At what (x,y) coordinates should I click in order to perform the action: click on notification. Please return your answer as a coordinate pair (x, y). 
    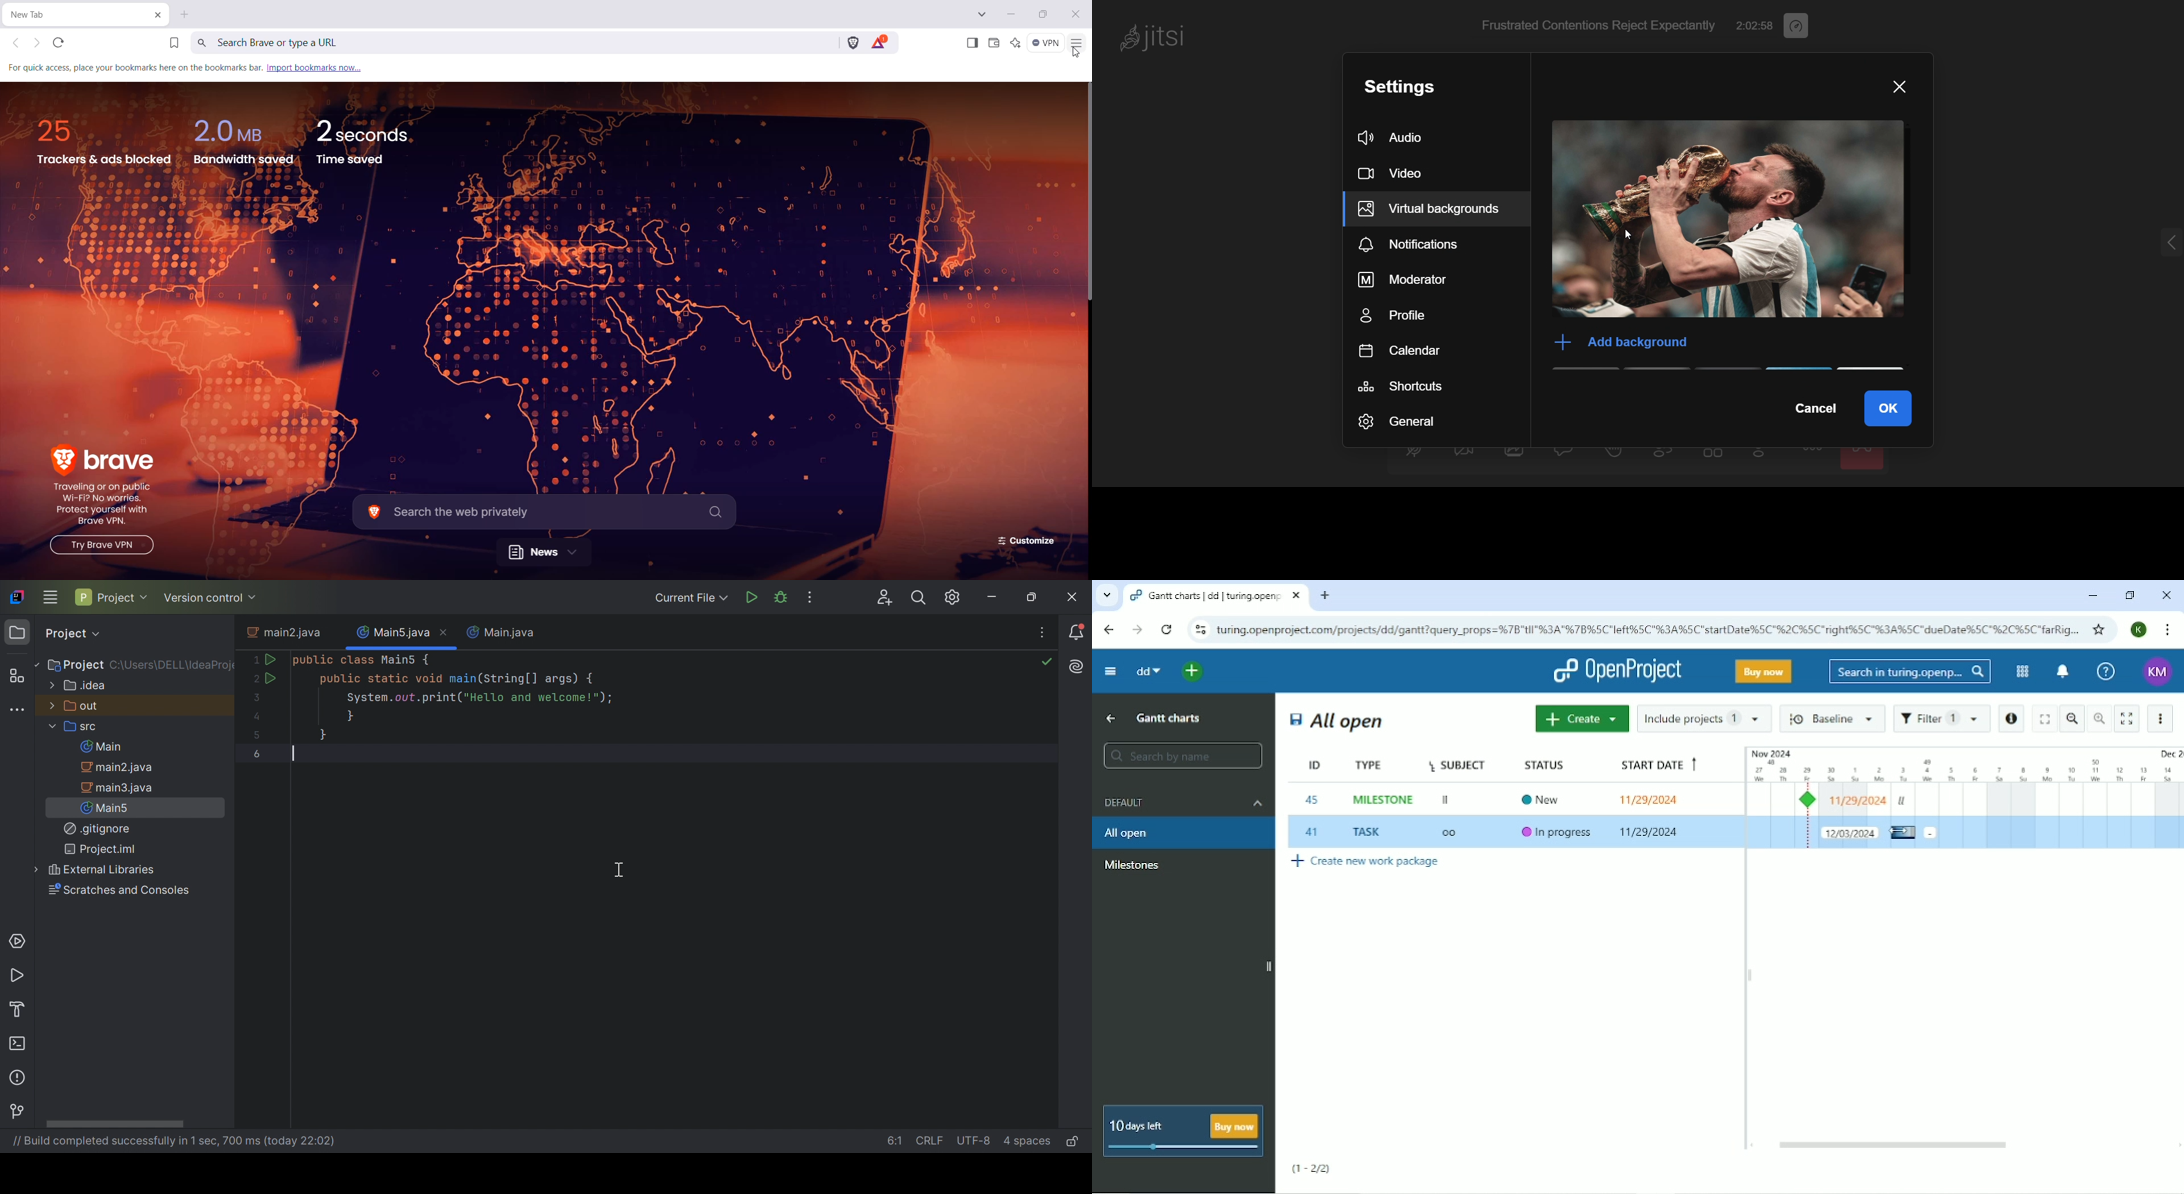
    Looking at the image, I should click on (1436, 243).